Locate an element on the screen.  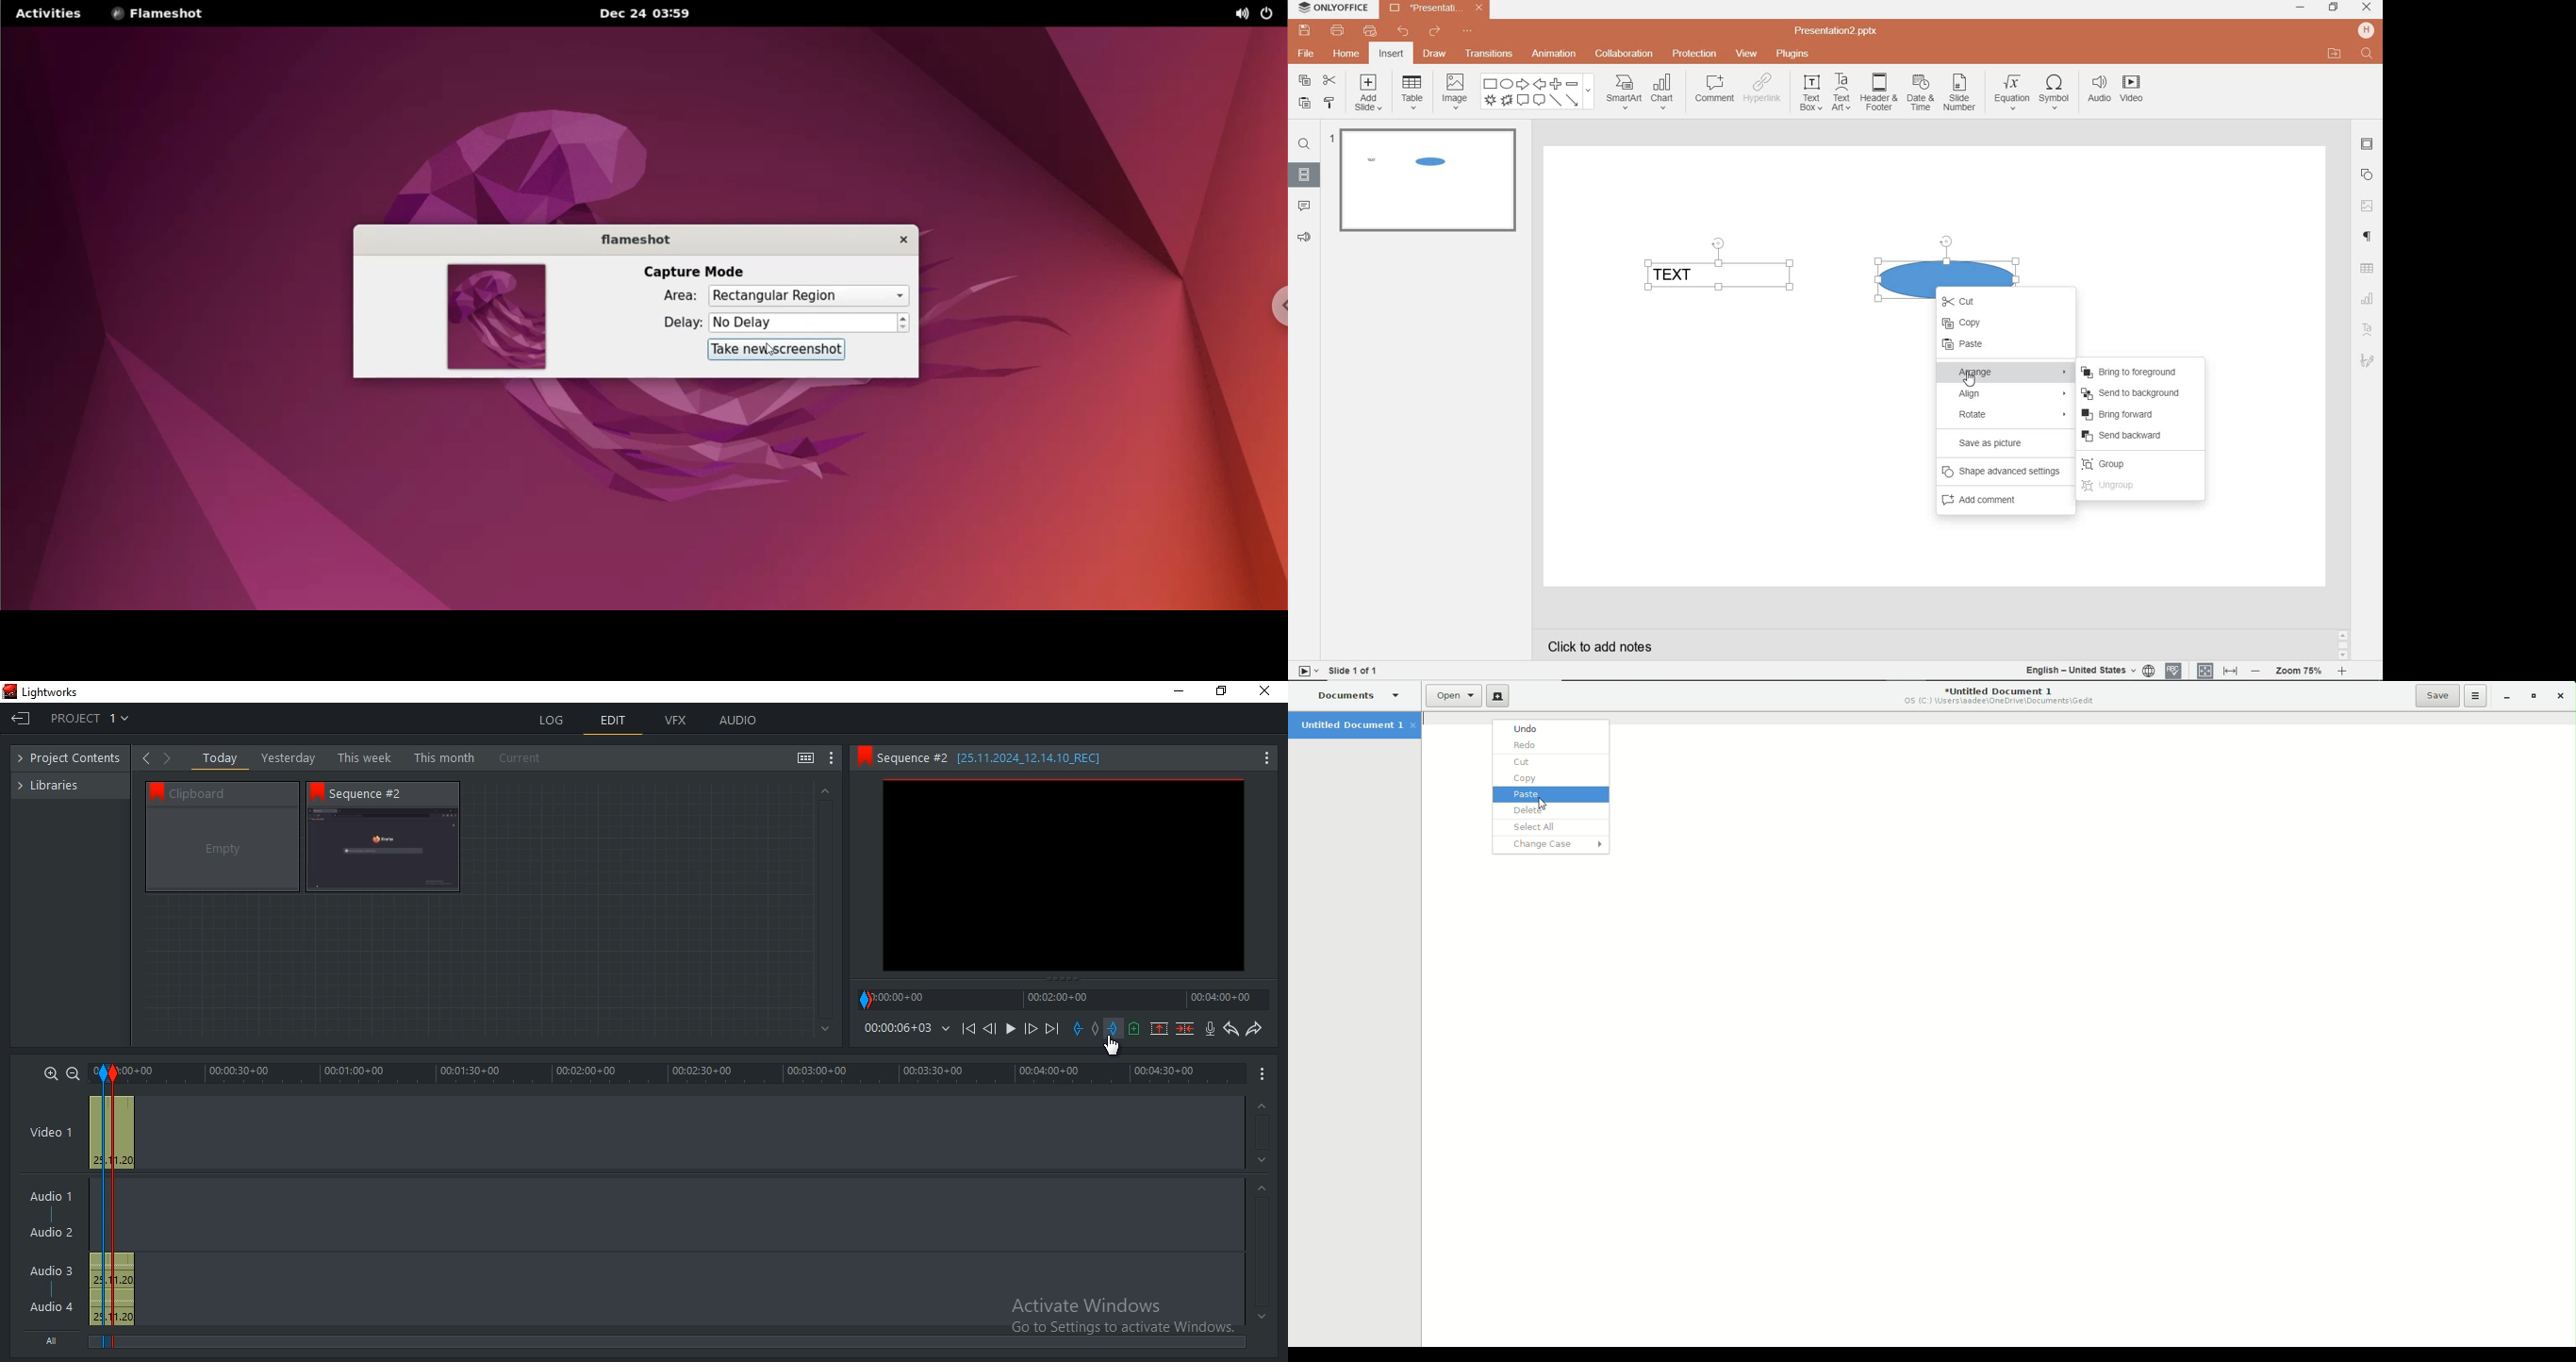
copy style is located at coordinates (1329, 102).